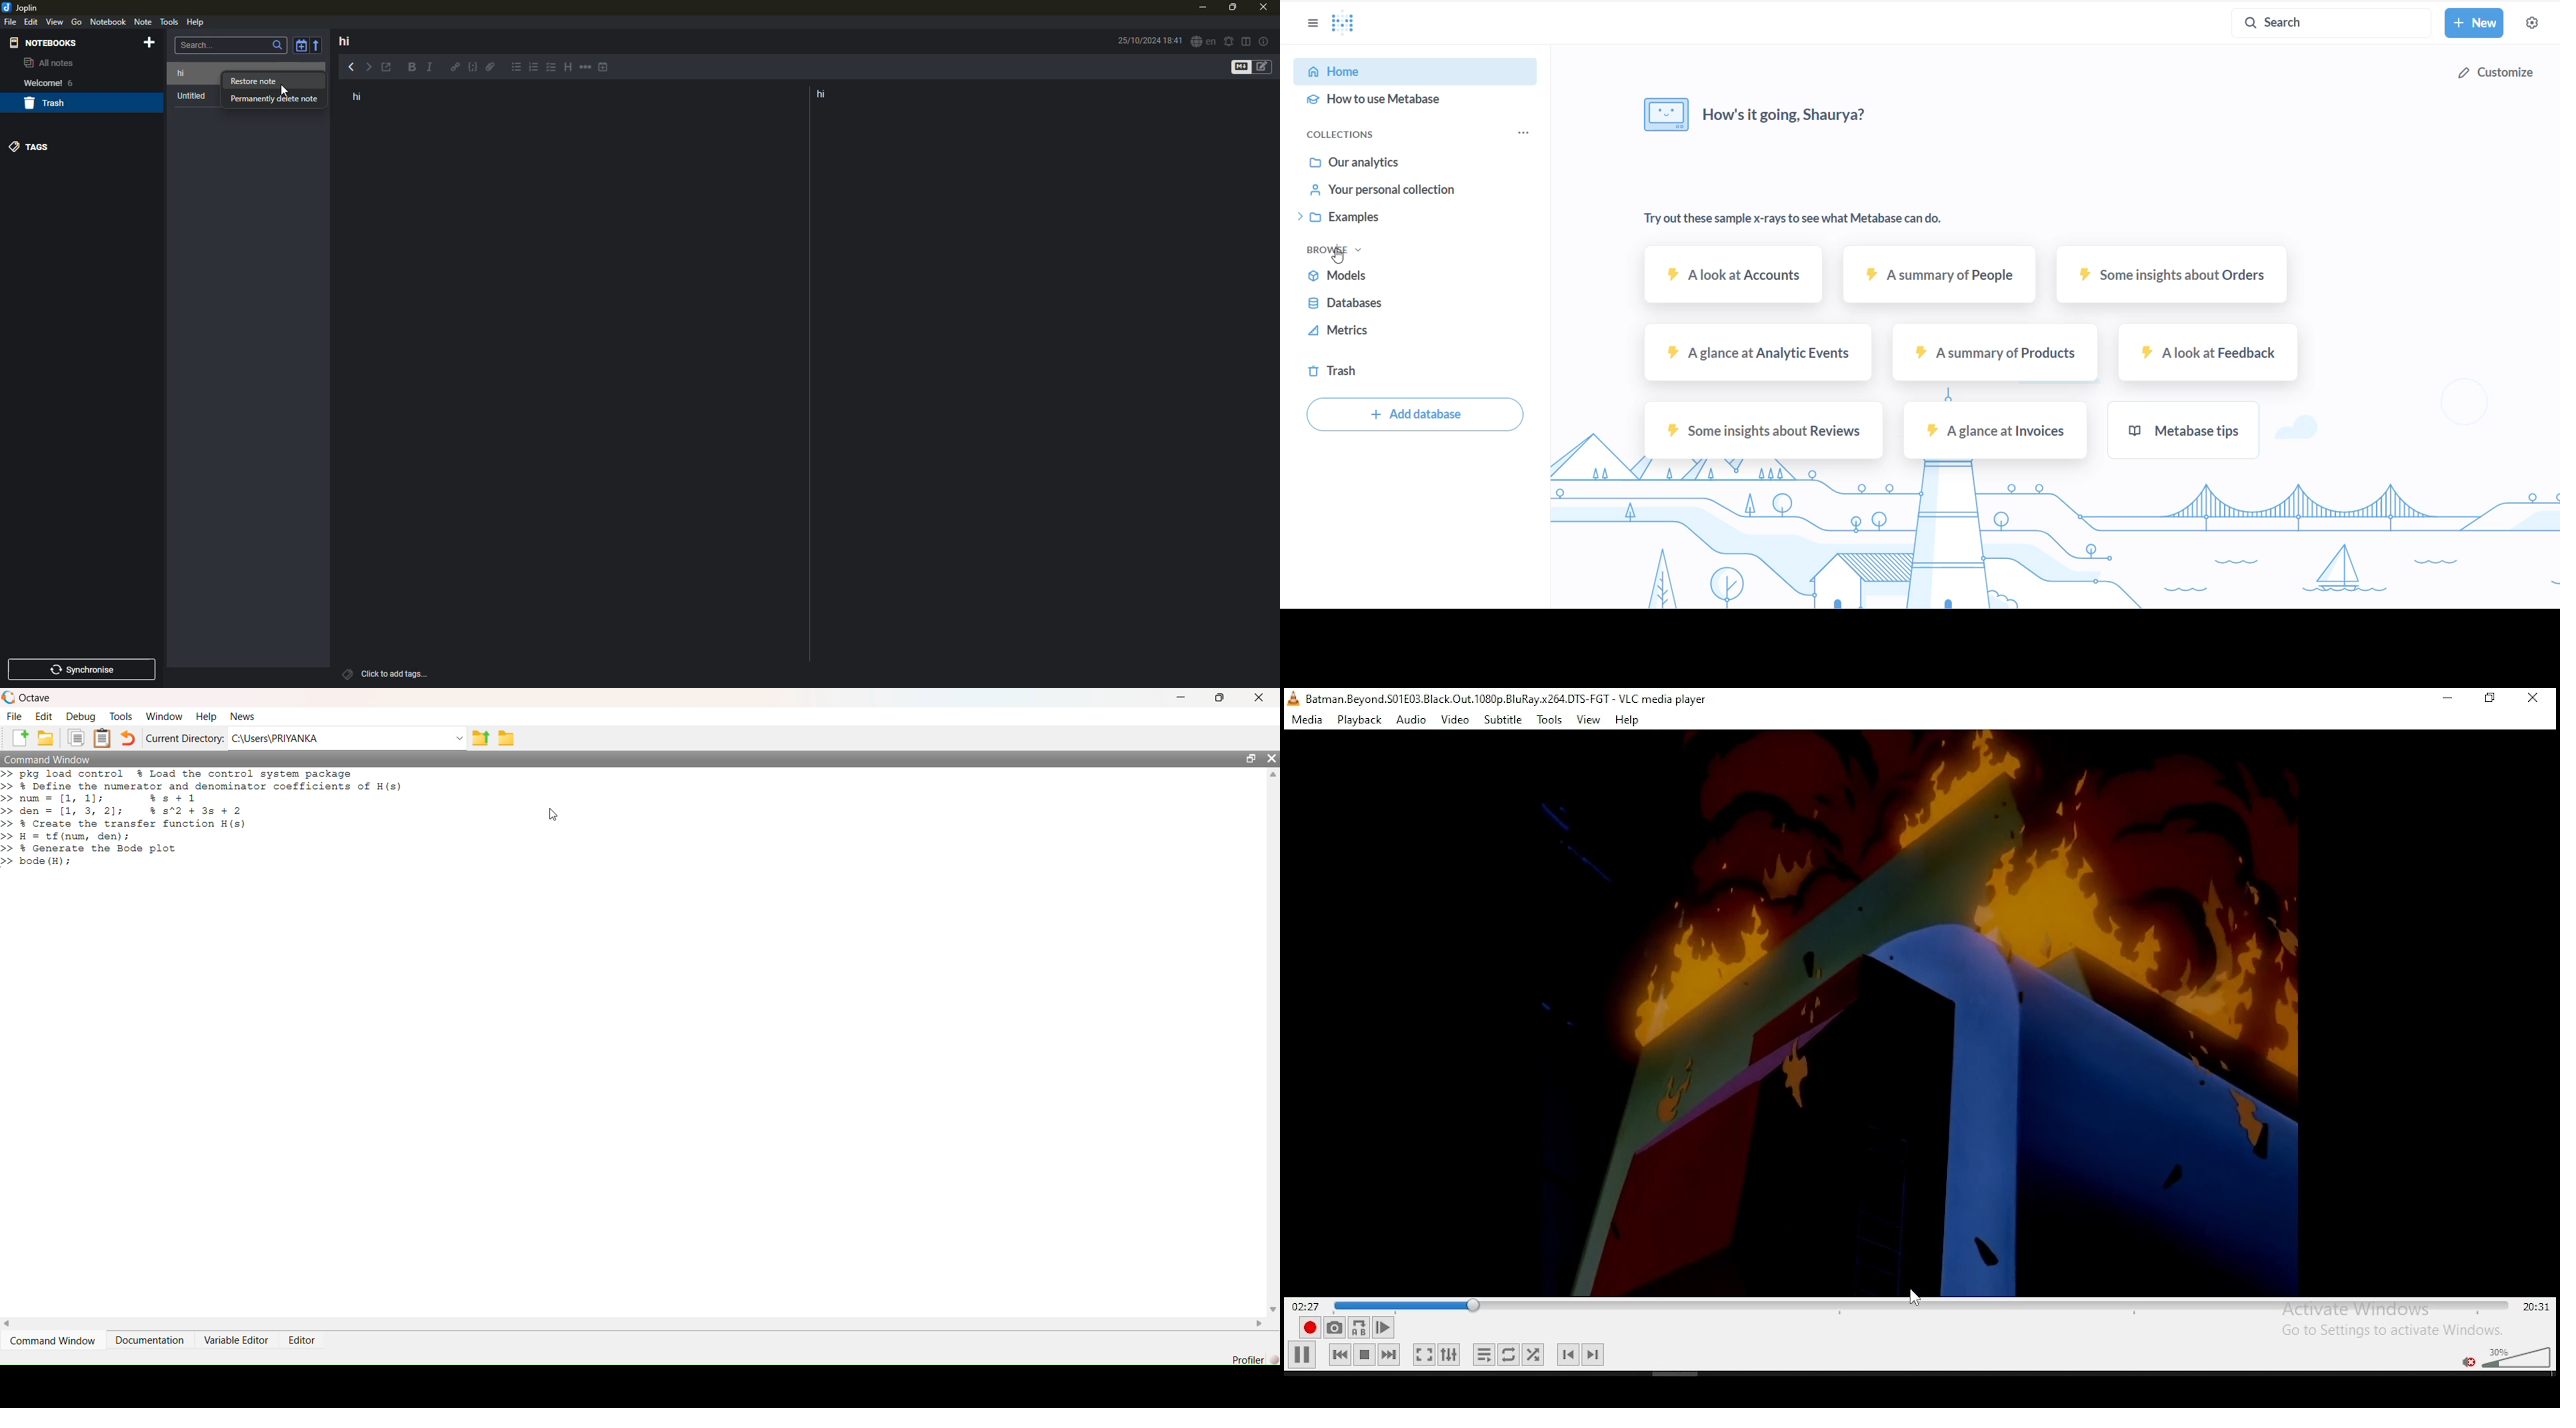 This screenshot has width=2576, height=1428. What do you see at coordinates (77, 22) in the screenshot?
I see `go` at bounding box center [77, 22].